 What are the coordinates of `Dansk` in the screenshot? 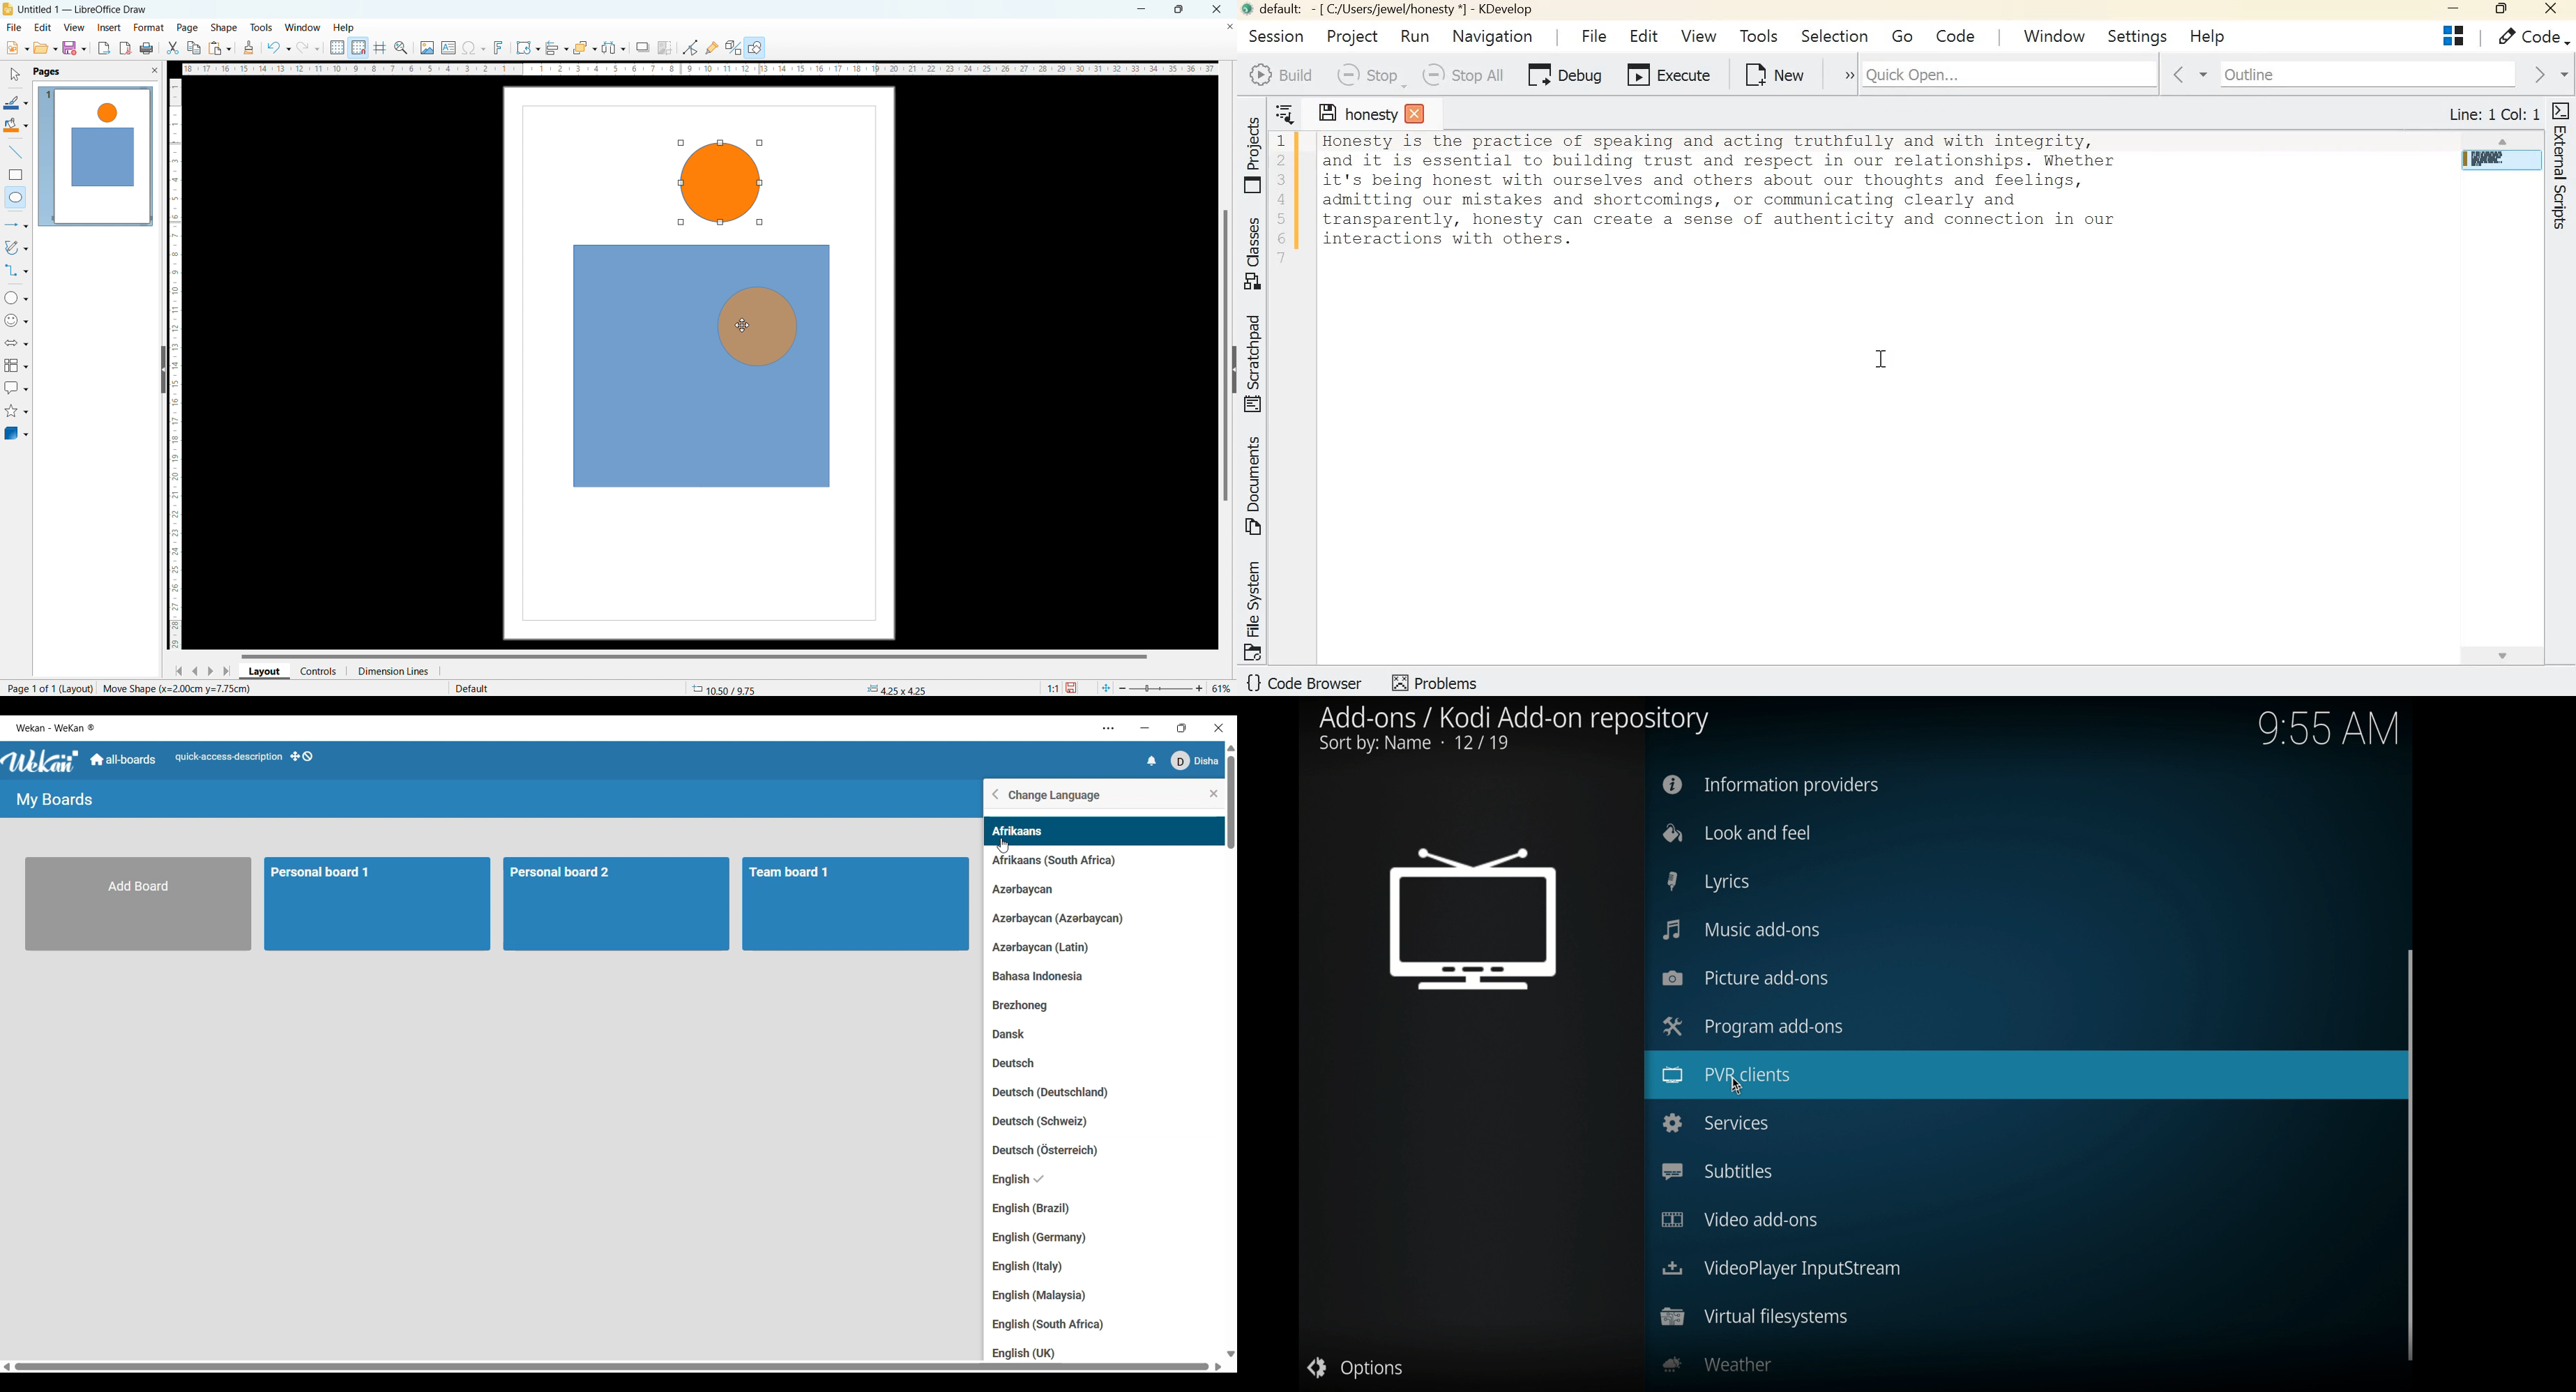 It's located at (1014, 1034).